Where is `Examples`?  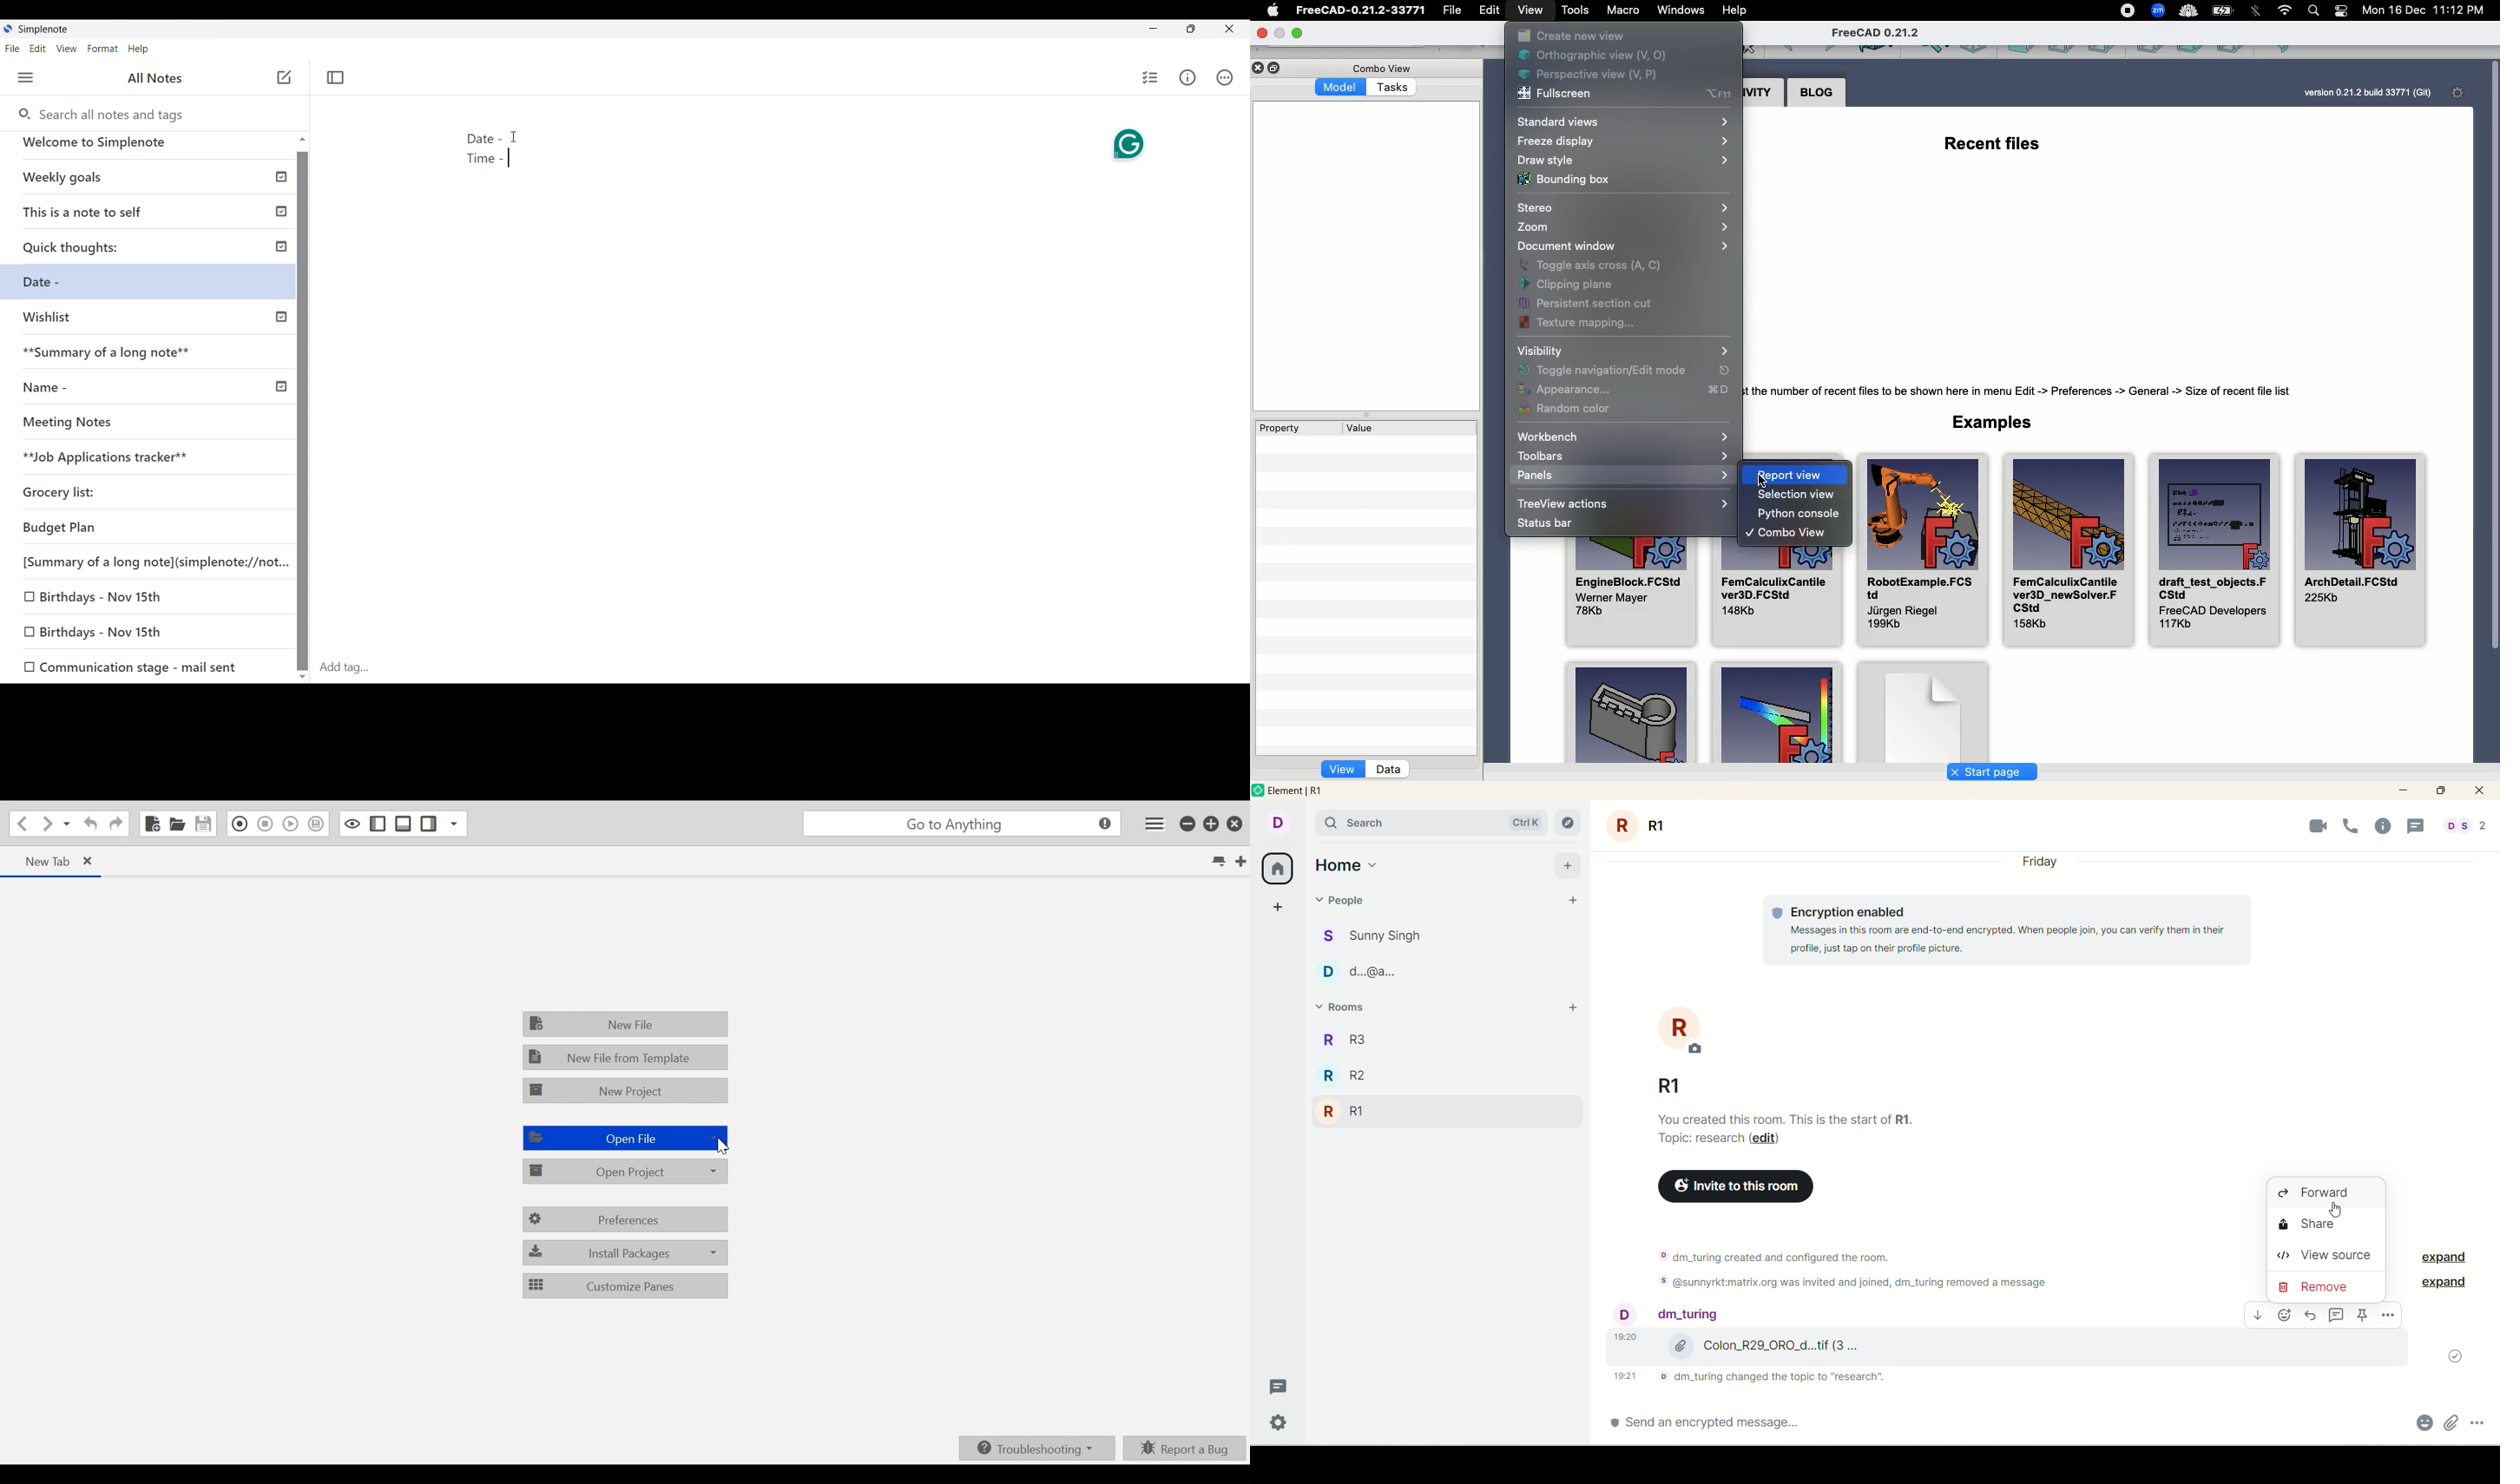
Examples is located at coordinates (1924, 707).